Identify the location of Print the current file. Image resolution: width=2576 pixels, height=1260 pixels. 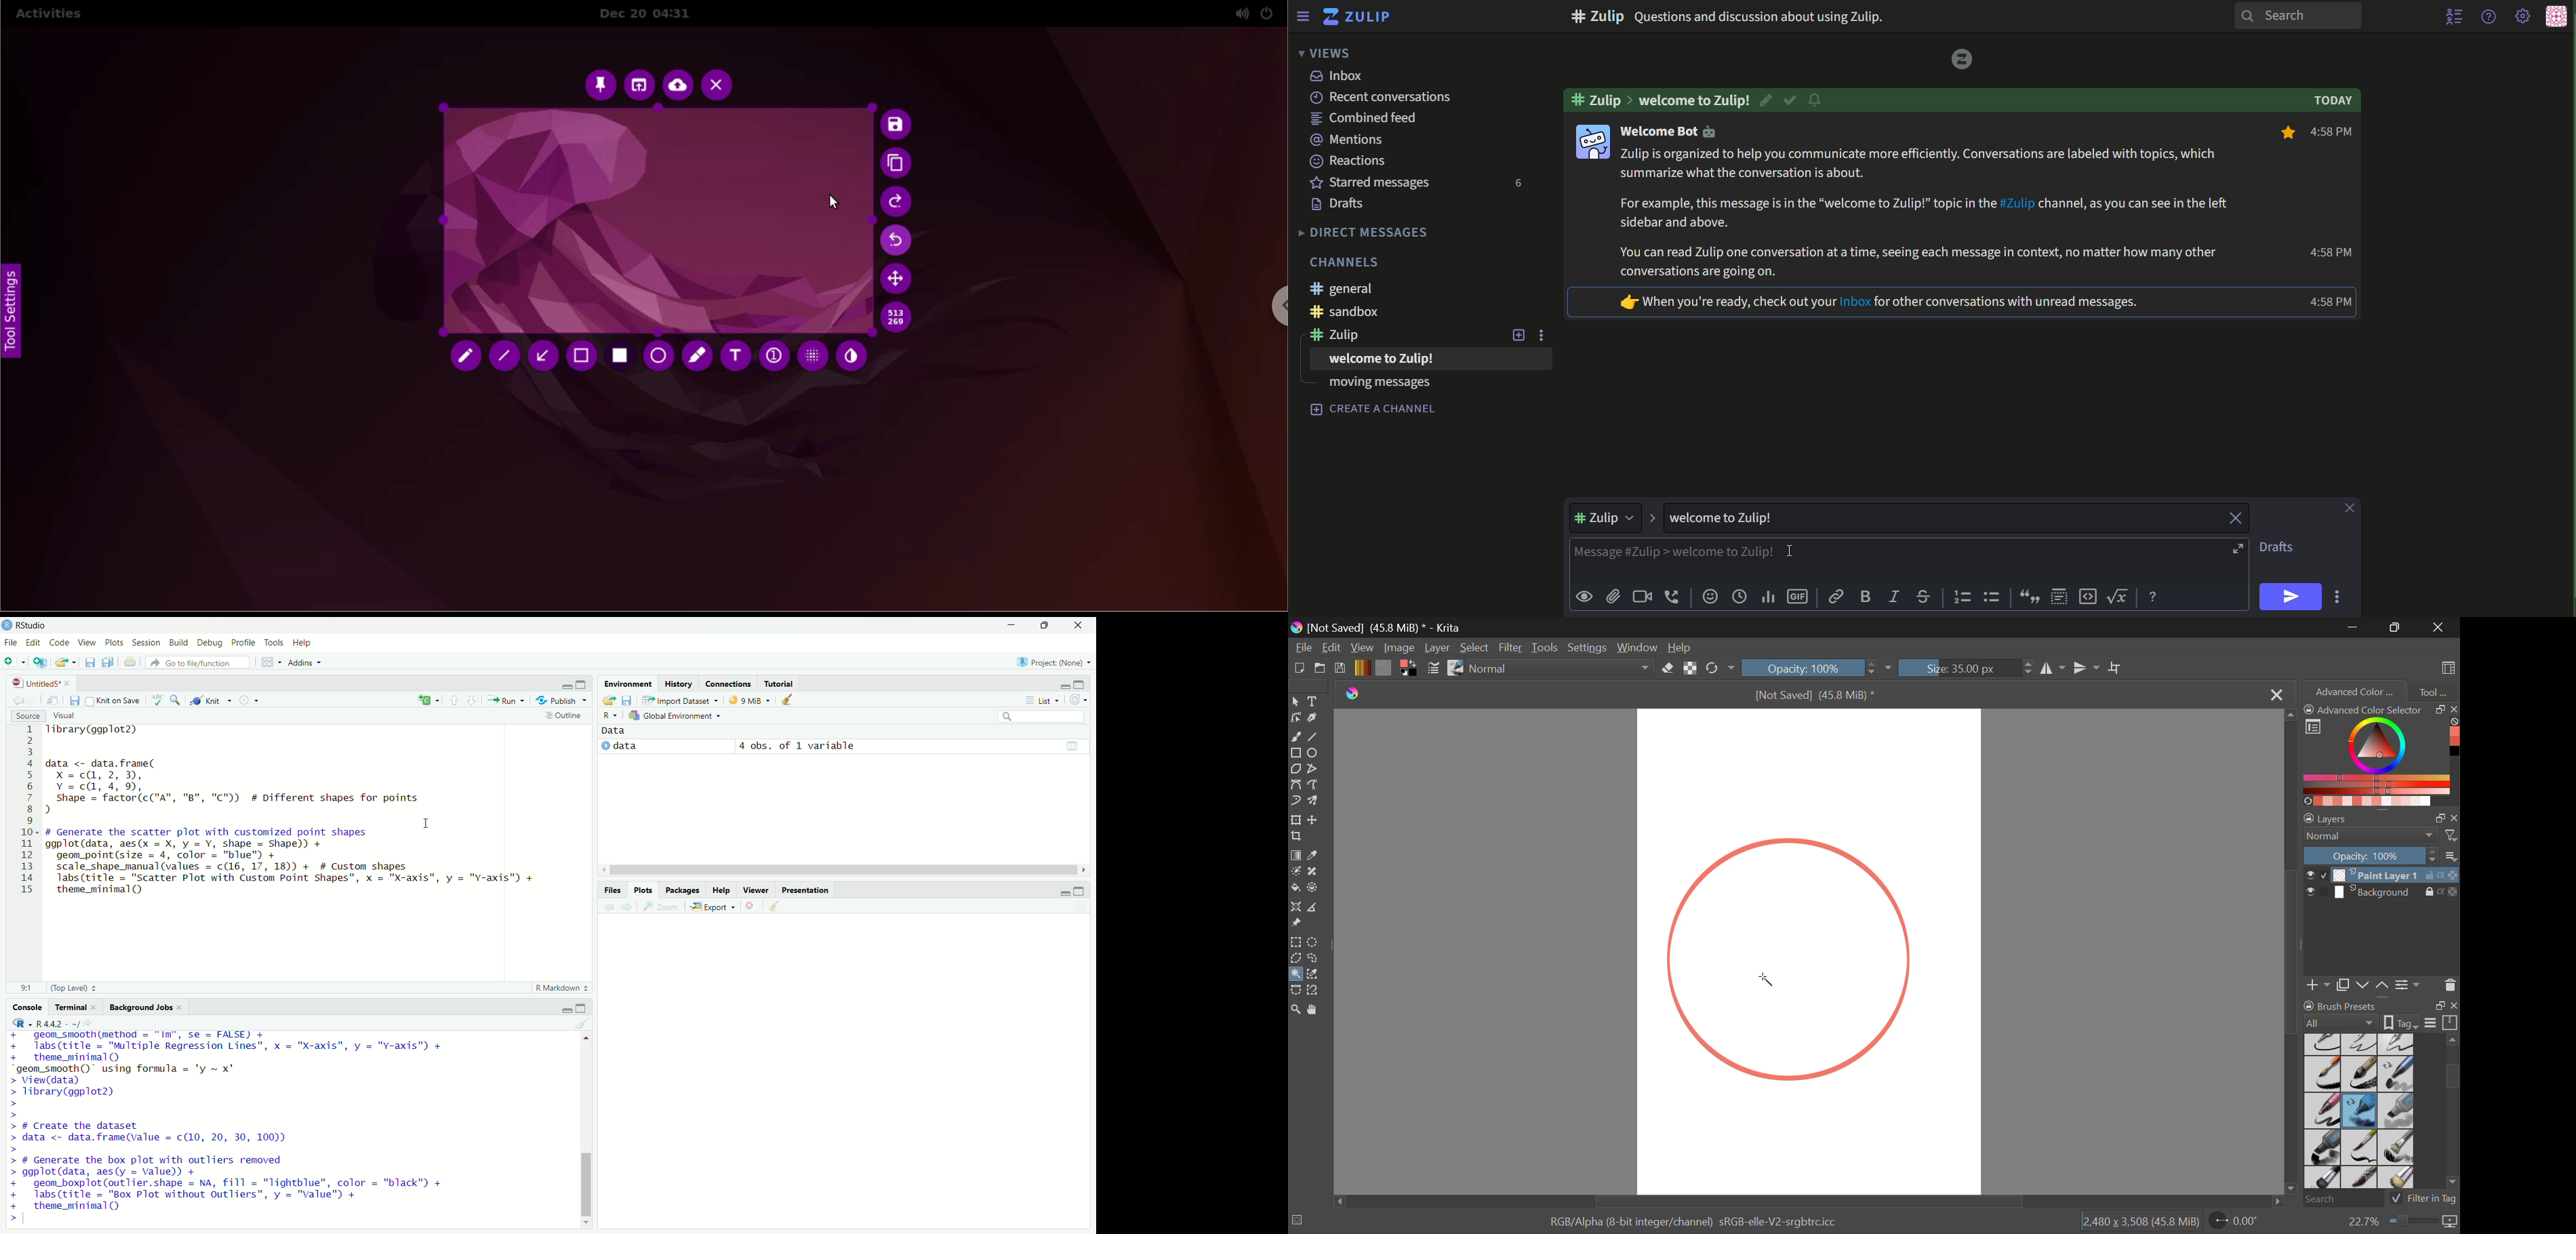
(130, 662).